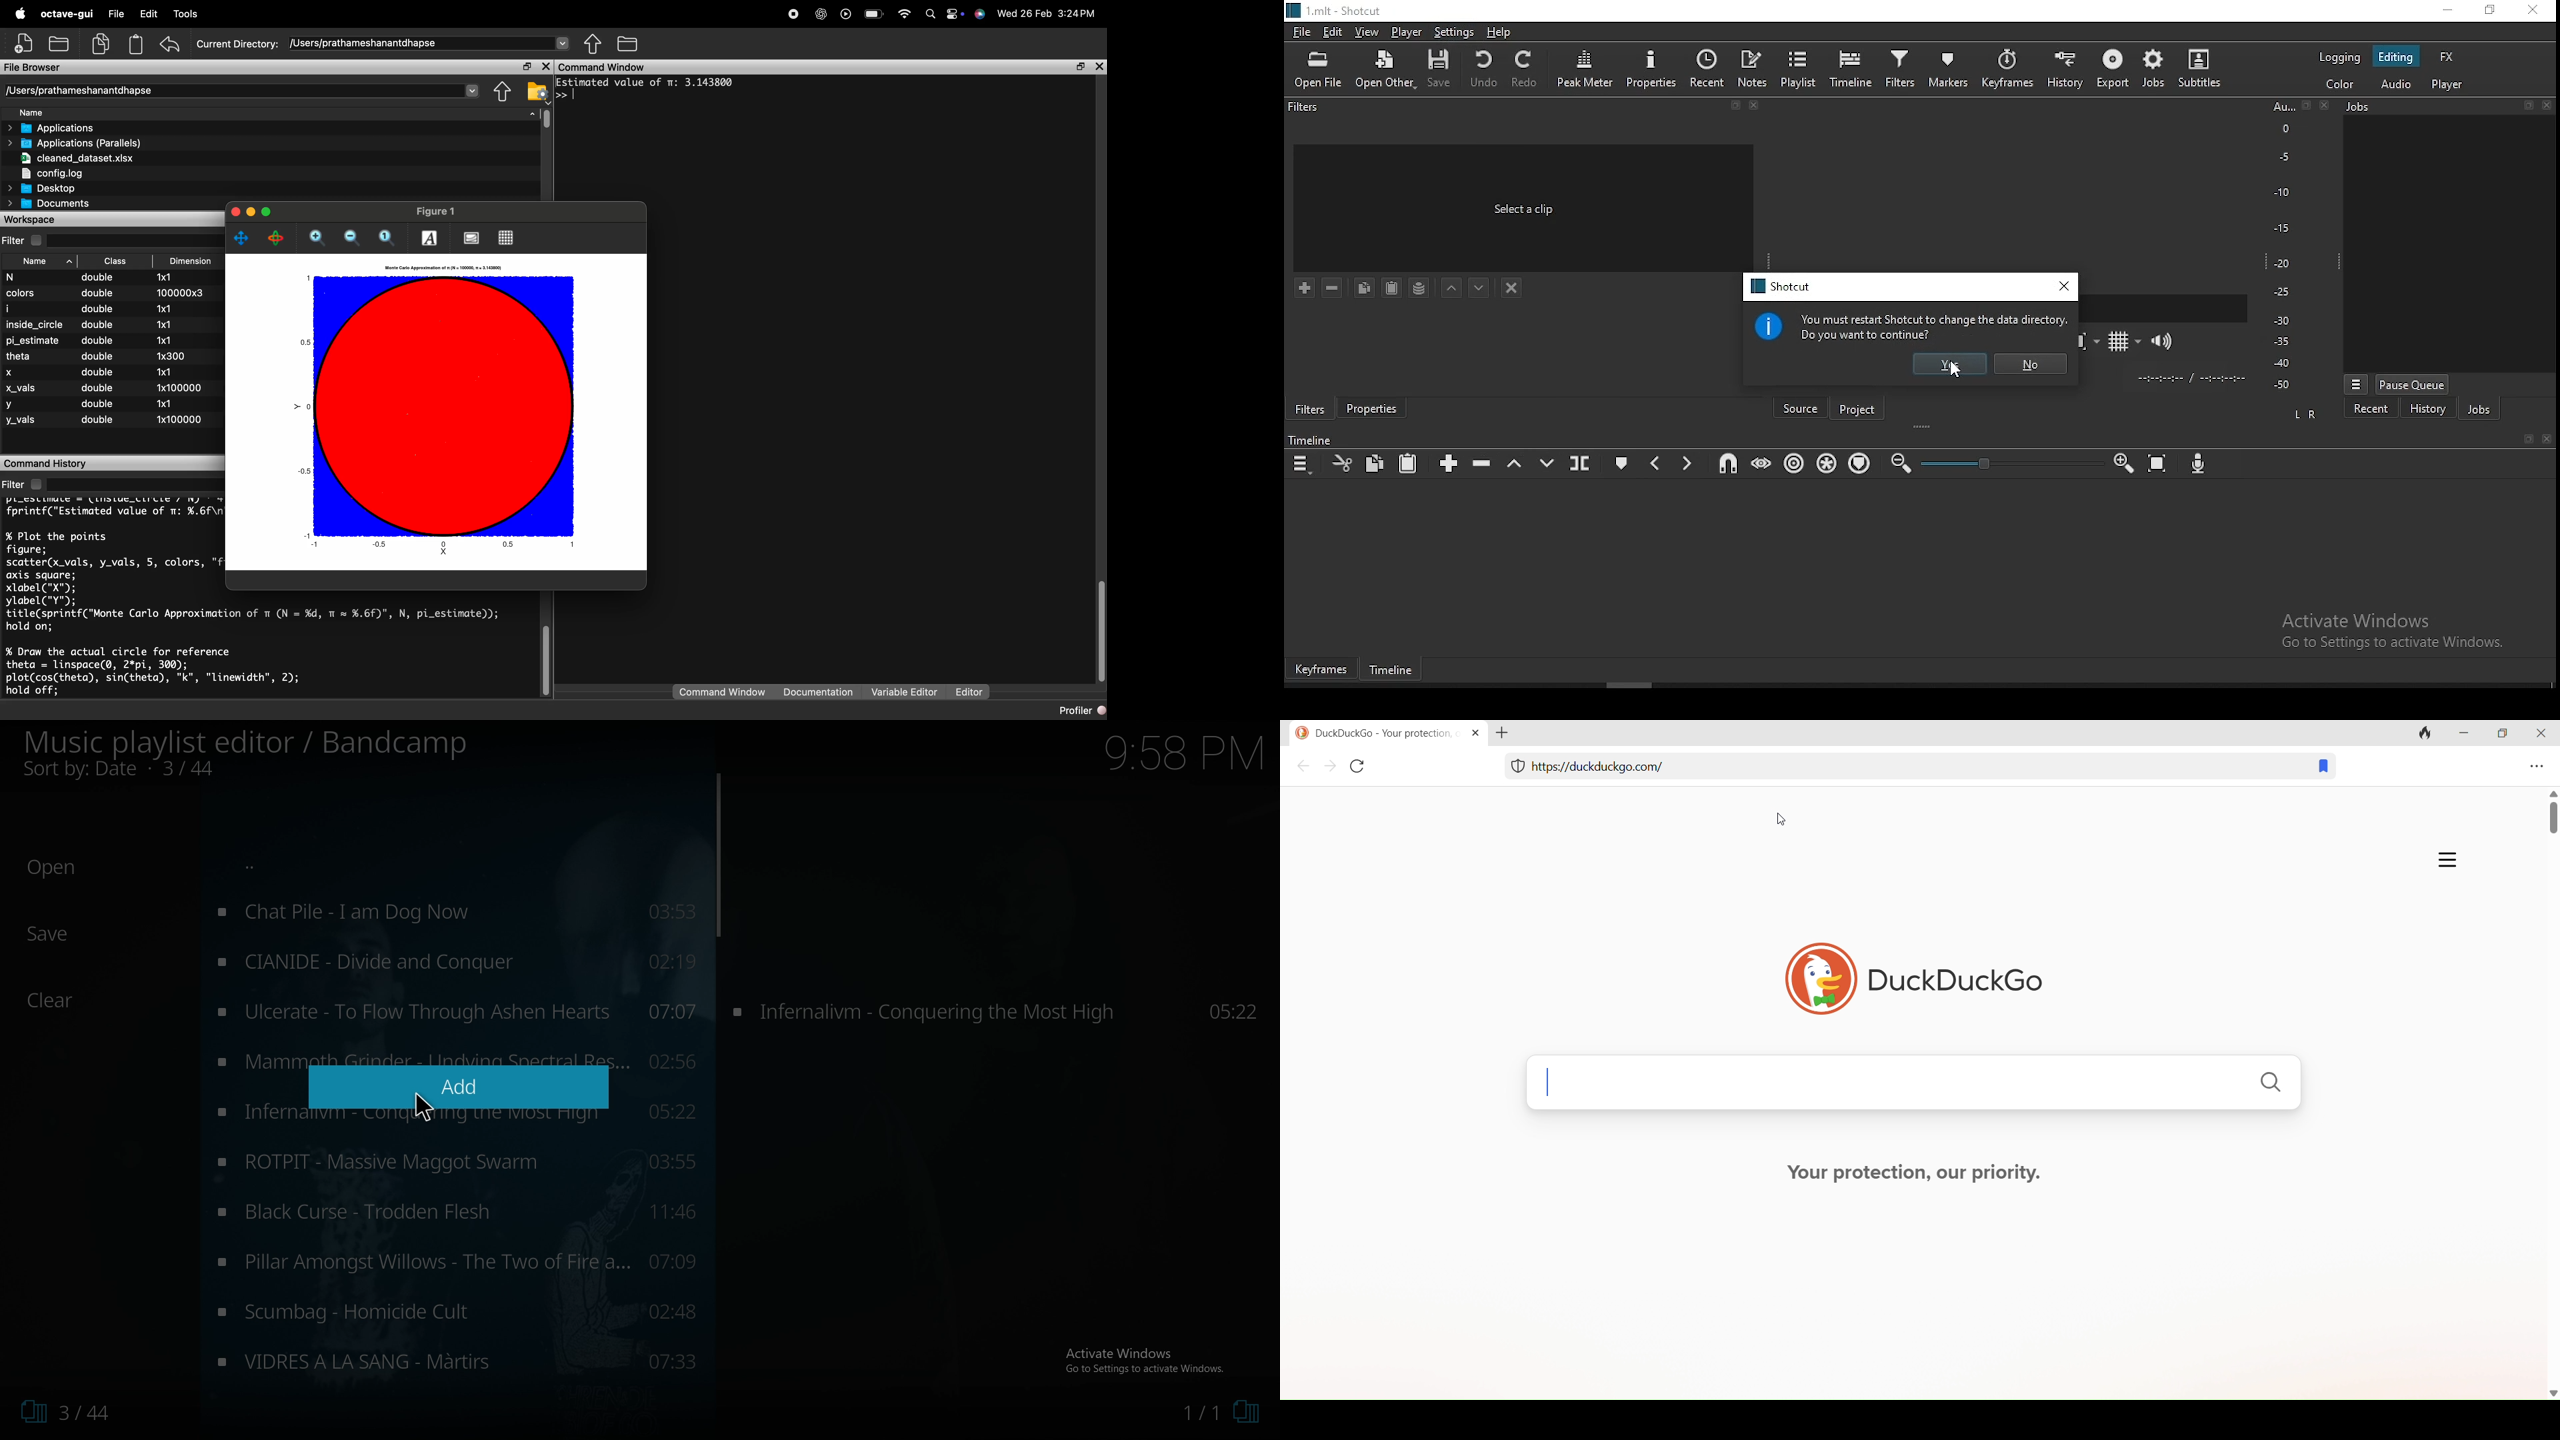 Image resolution: width=2576 pixels, height=1456 pixels. What do you see at coordinates (36, 219) in the screenshot?
I see `Workspace` at bounding box center [36, 219].